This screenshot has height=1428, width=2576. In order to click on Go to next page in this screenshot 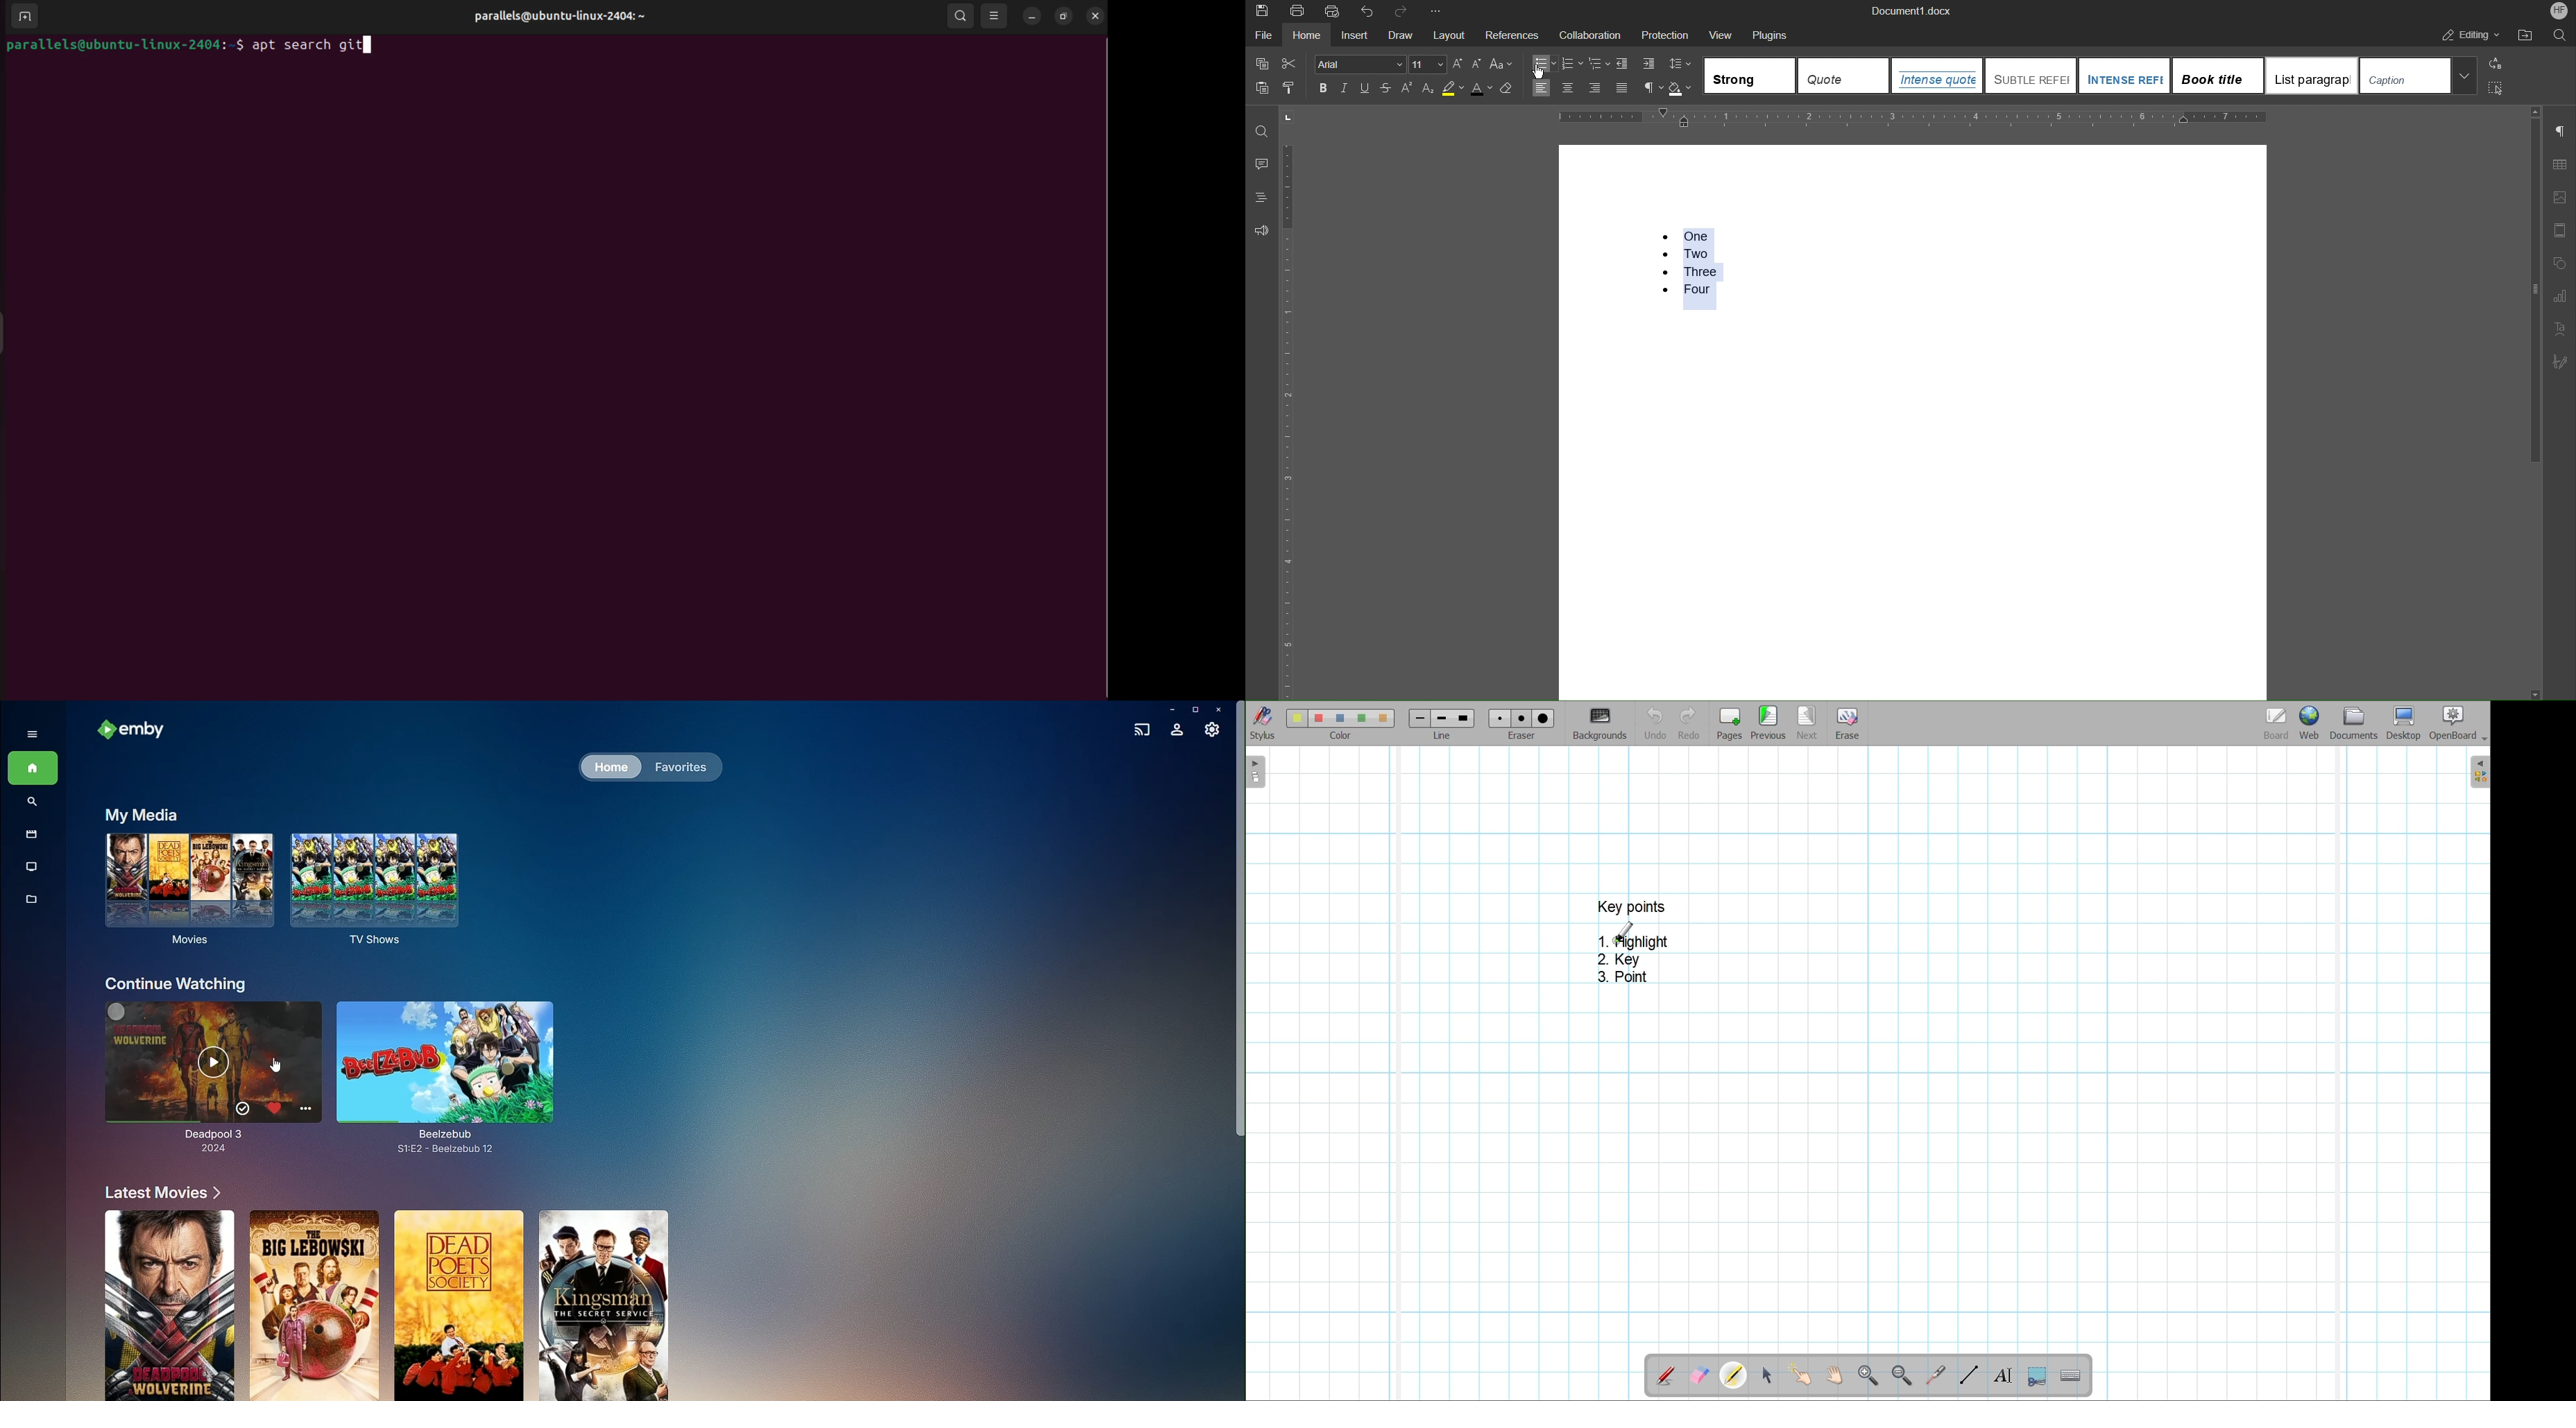, I will do `click(1807, 723)`.